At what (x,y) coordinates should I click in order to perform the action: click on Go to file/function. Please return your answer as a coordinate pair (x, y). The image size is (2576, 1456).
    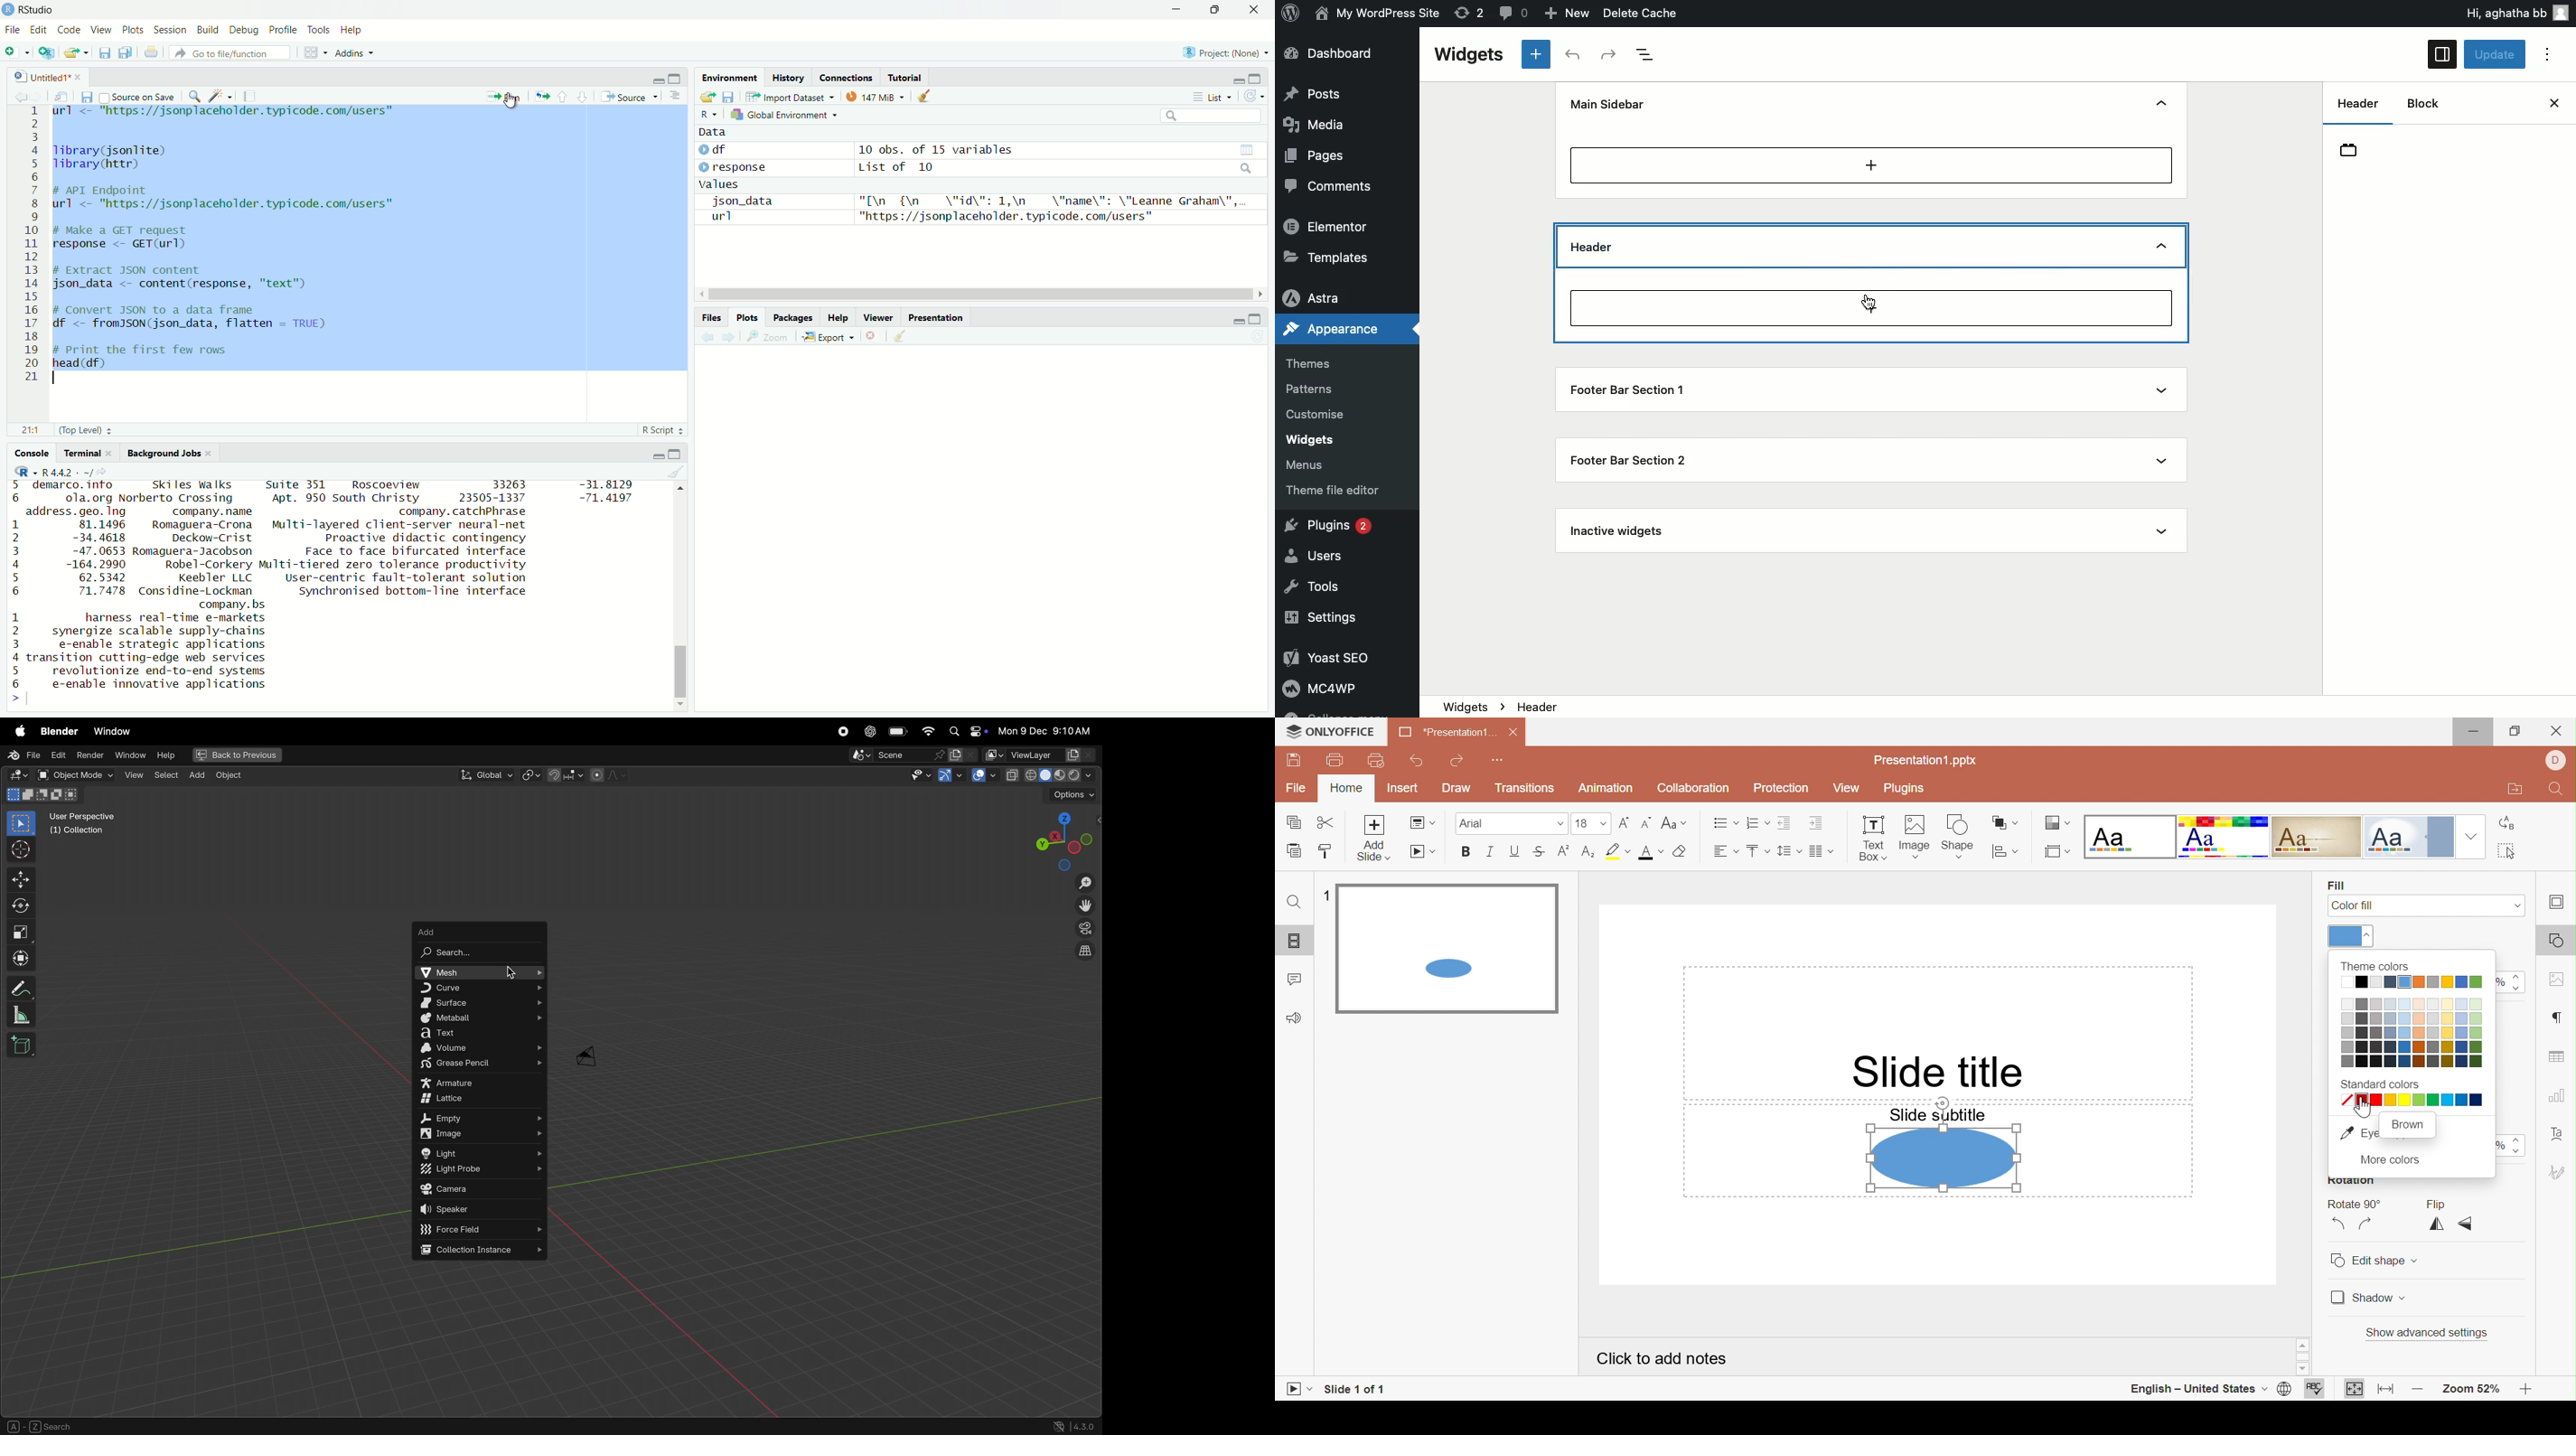
    Looking at the image, I should click on (234, 52).